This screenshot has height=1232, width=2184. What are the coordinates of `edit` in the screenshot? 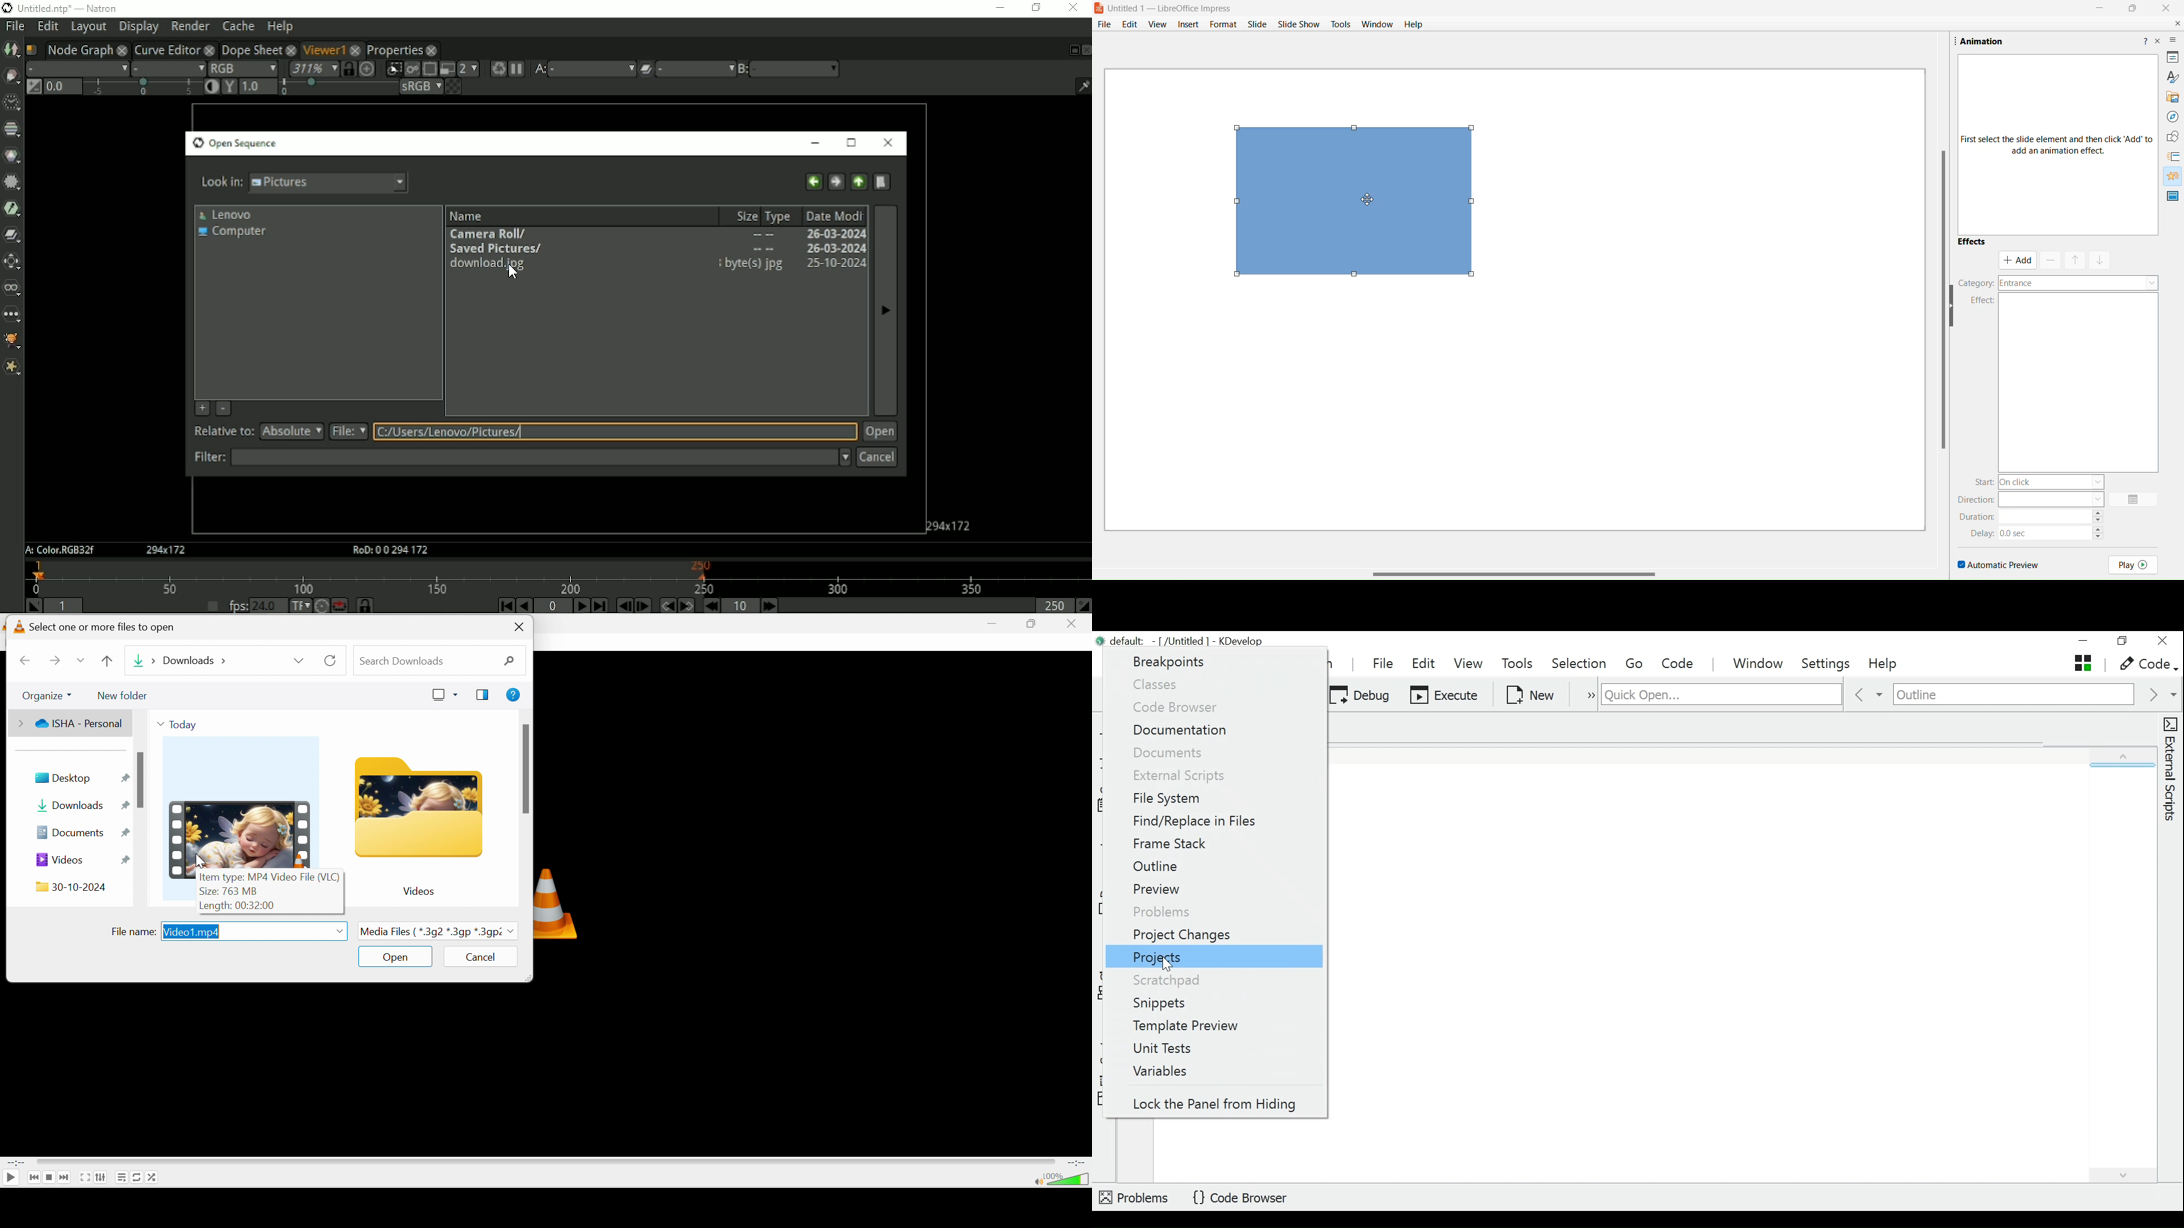 It's located at (1131, 23).